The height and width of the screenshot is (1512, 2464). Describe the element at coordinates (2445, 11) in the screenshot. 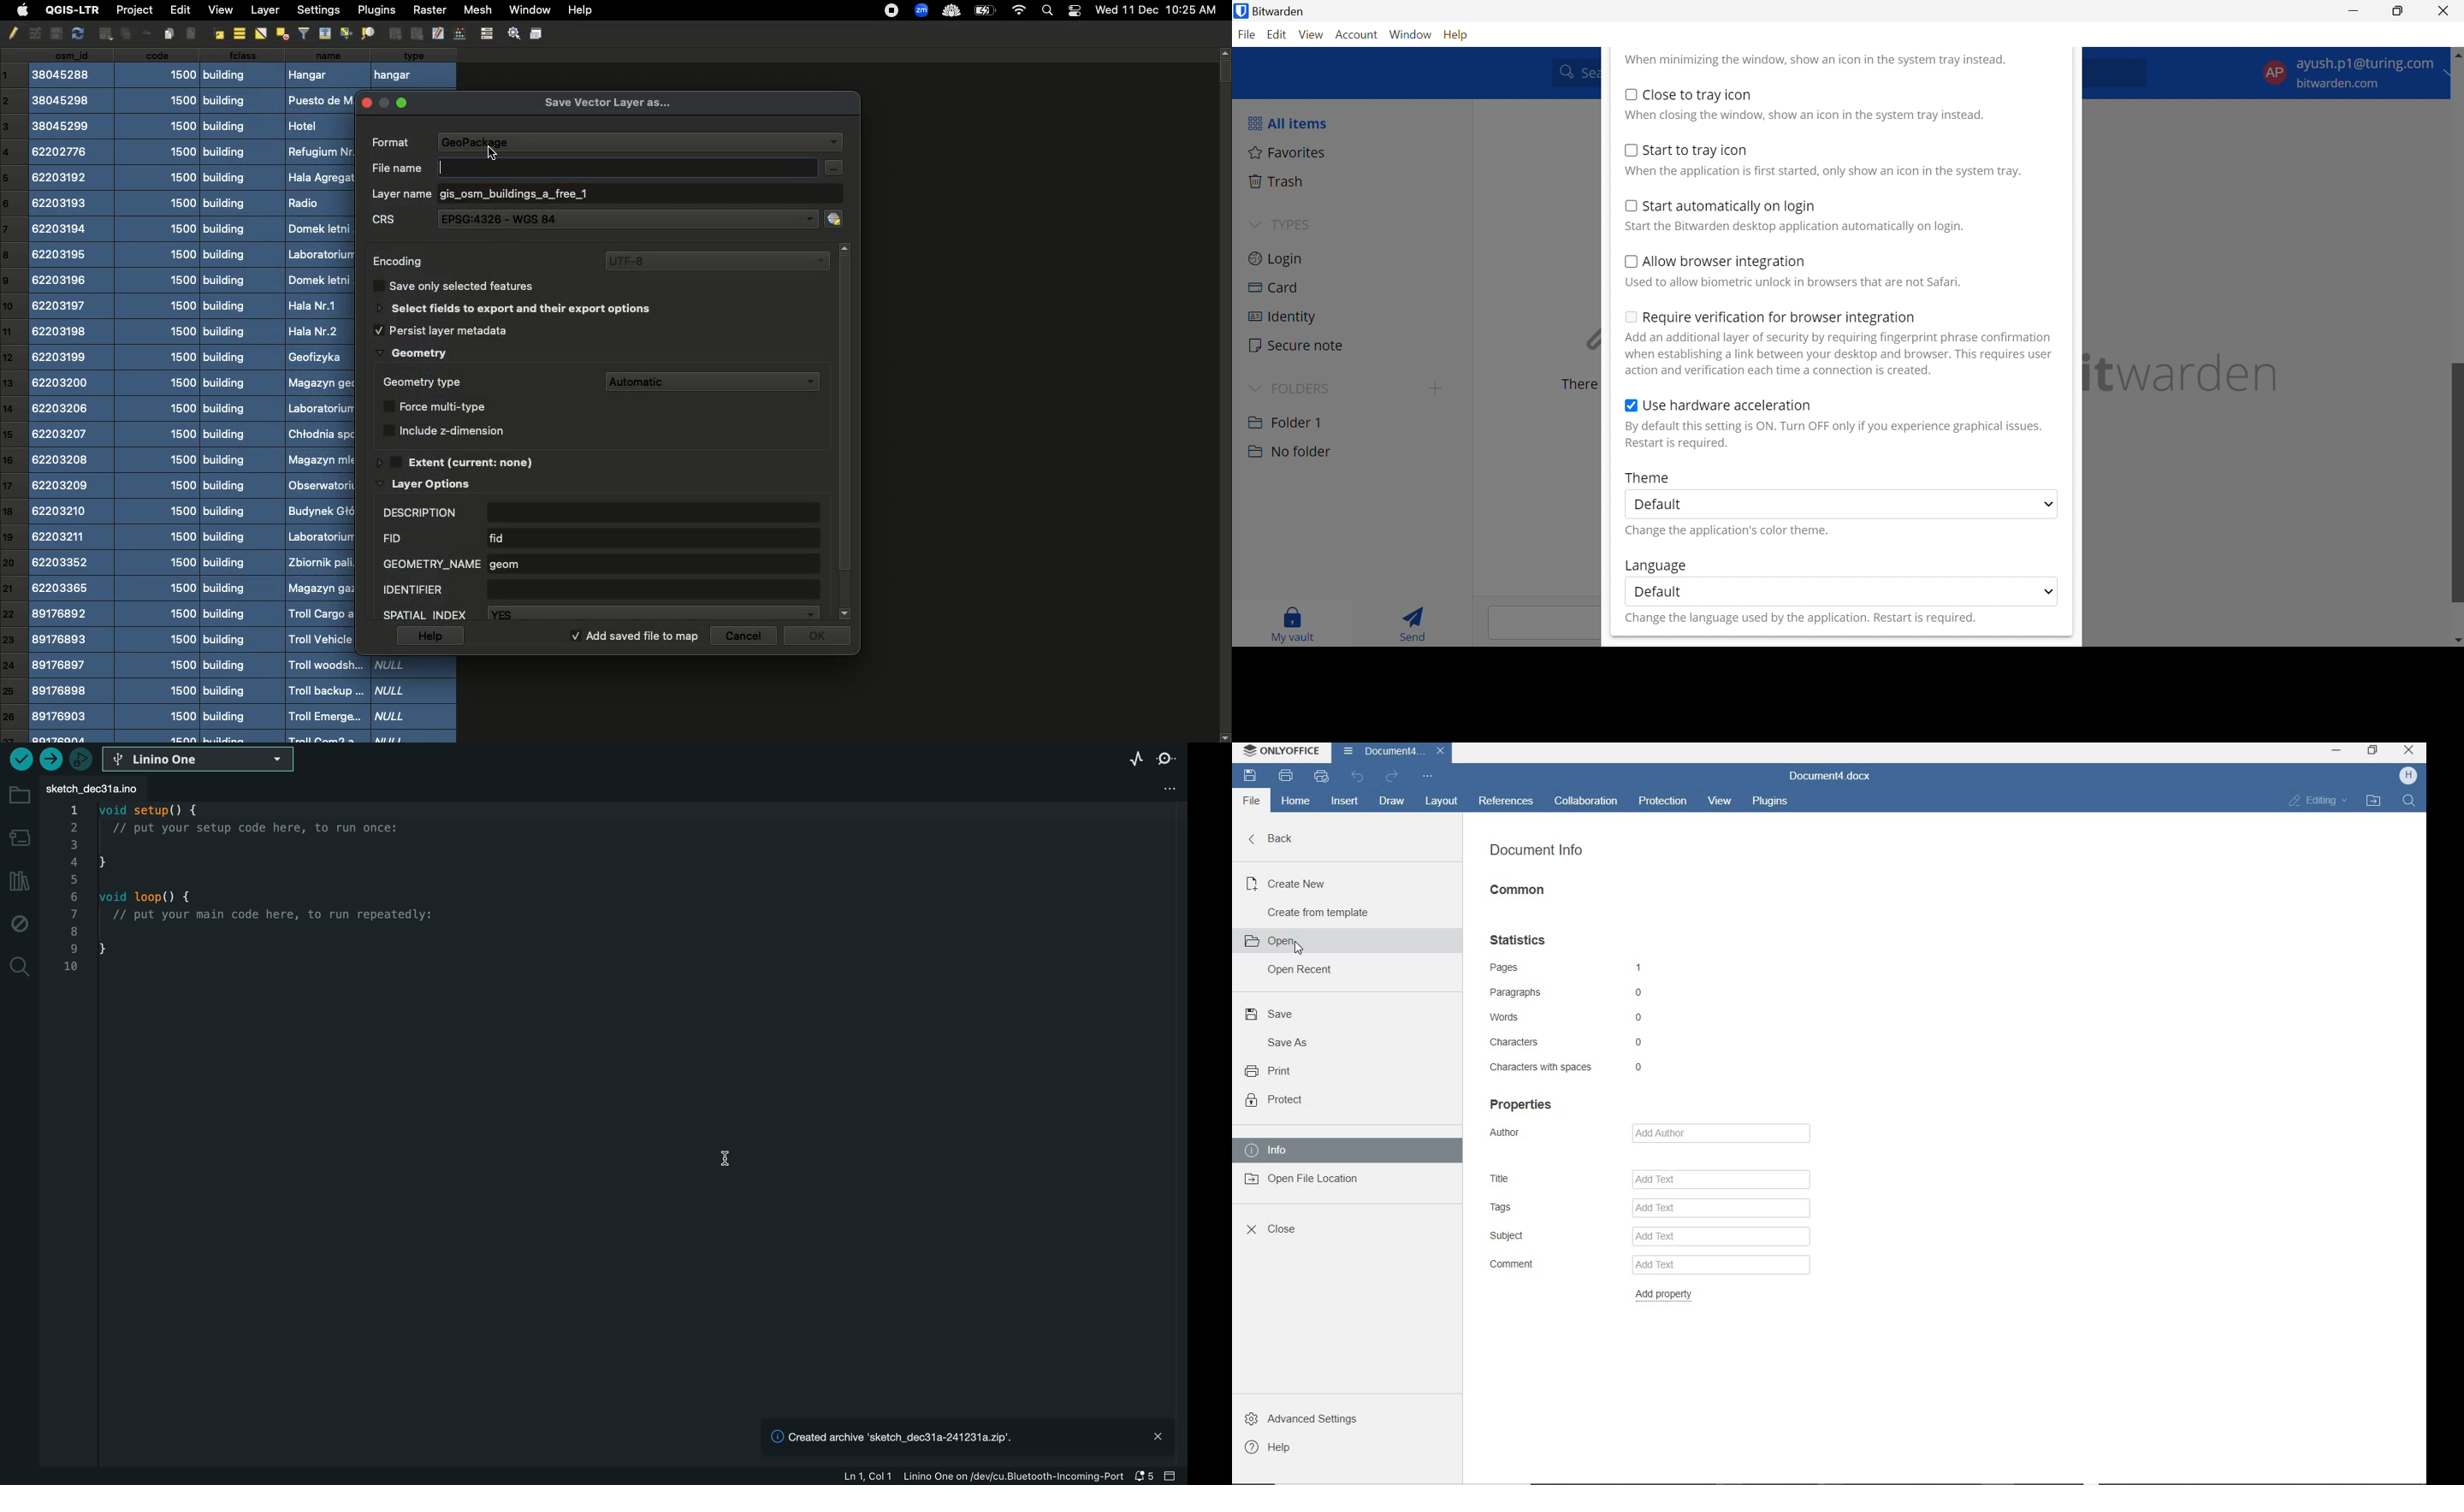

I see `Close` at that location.